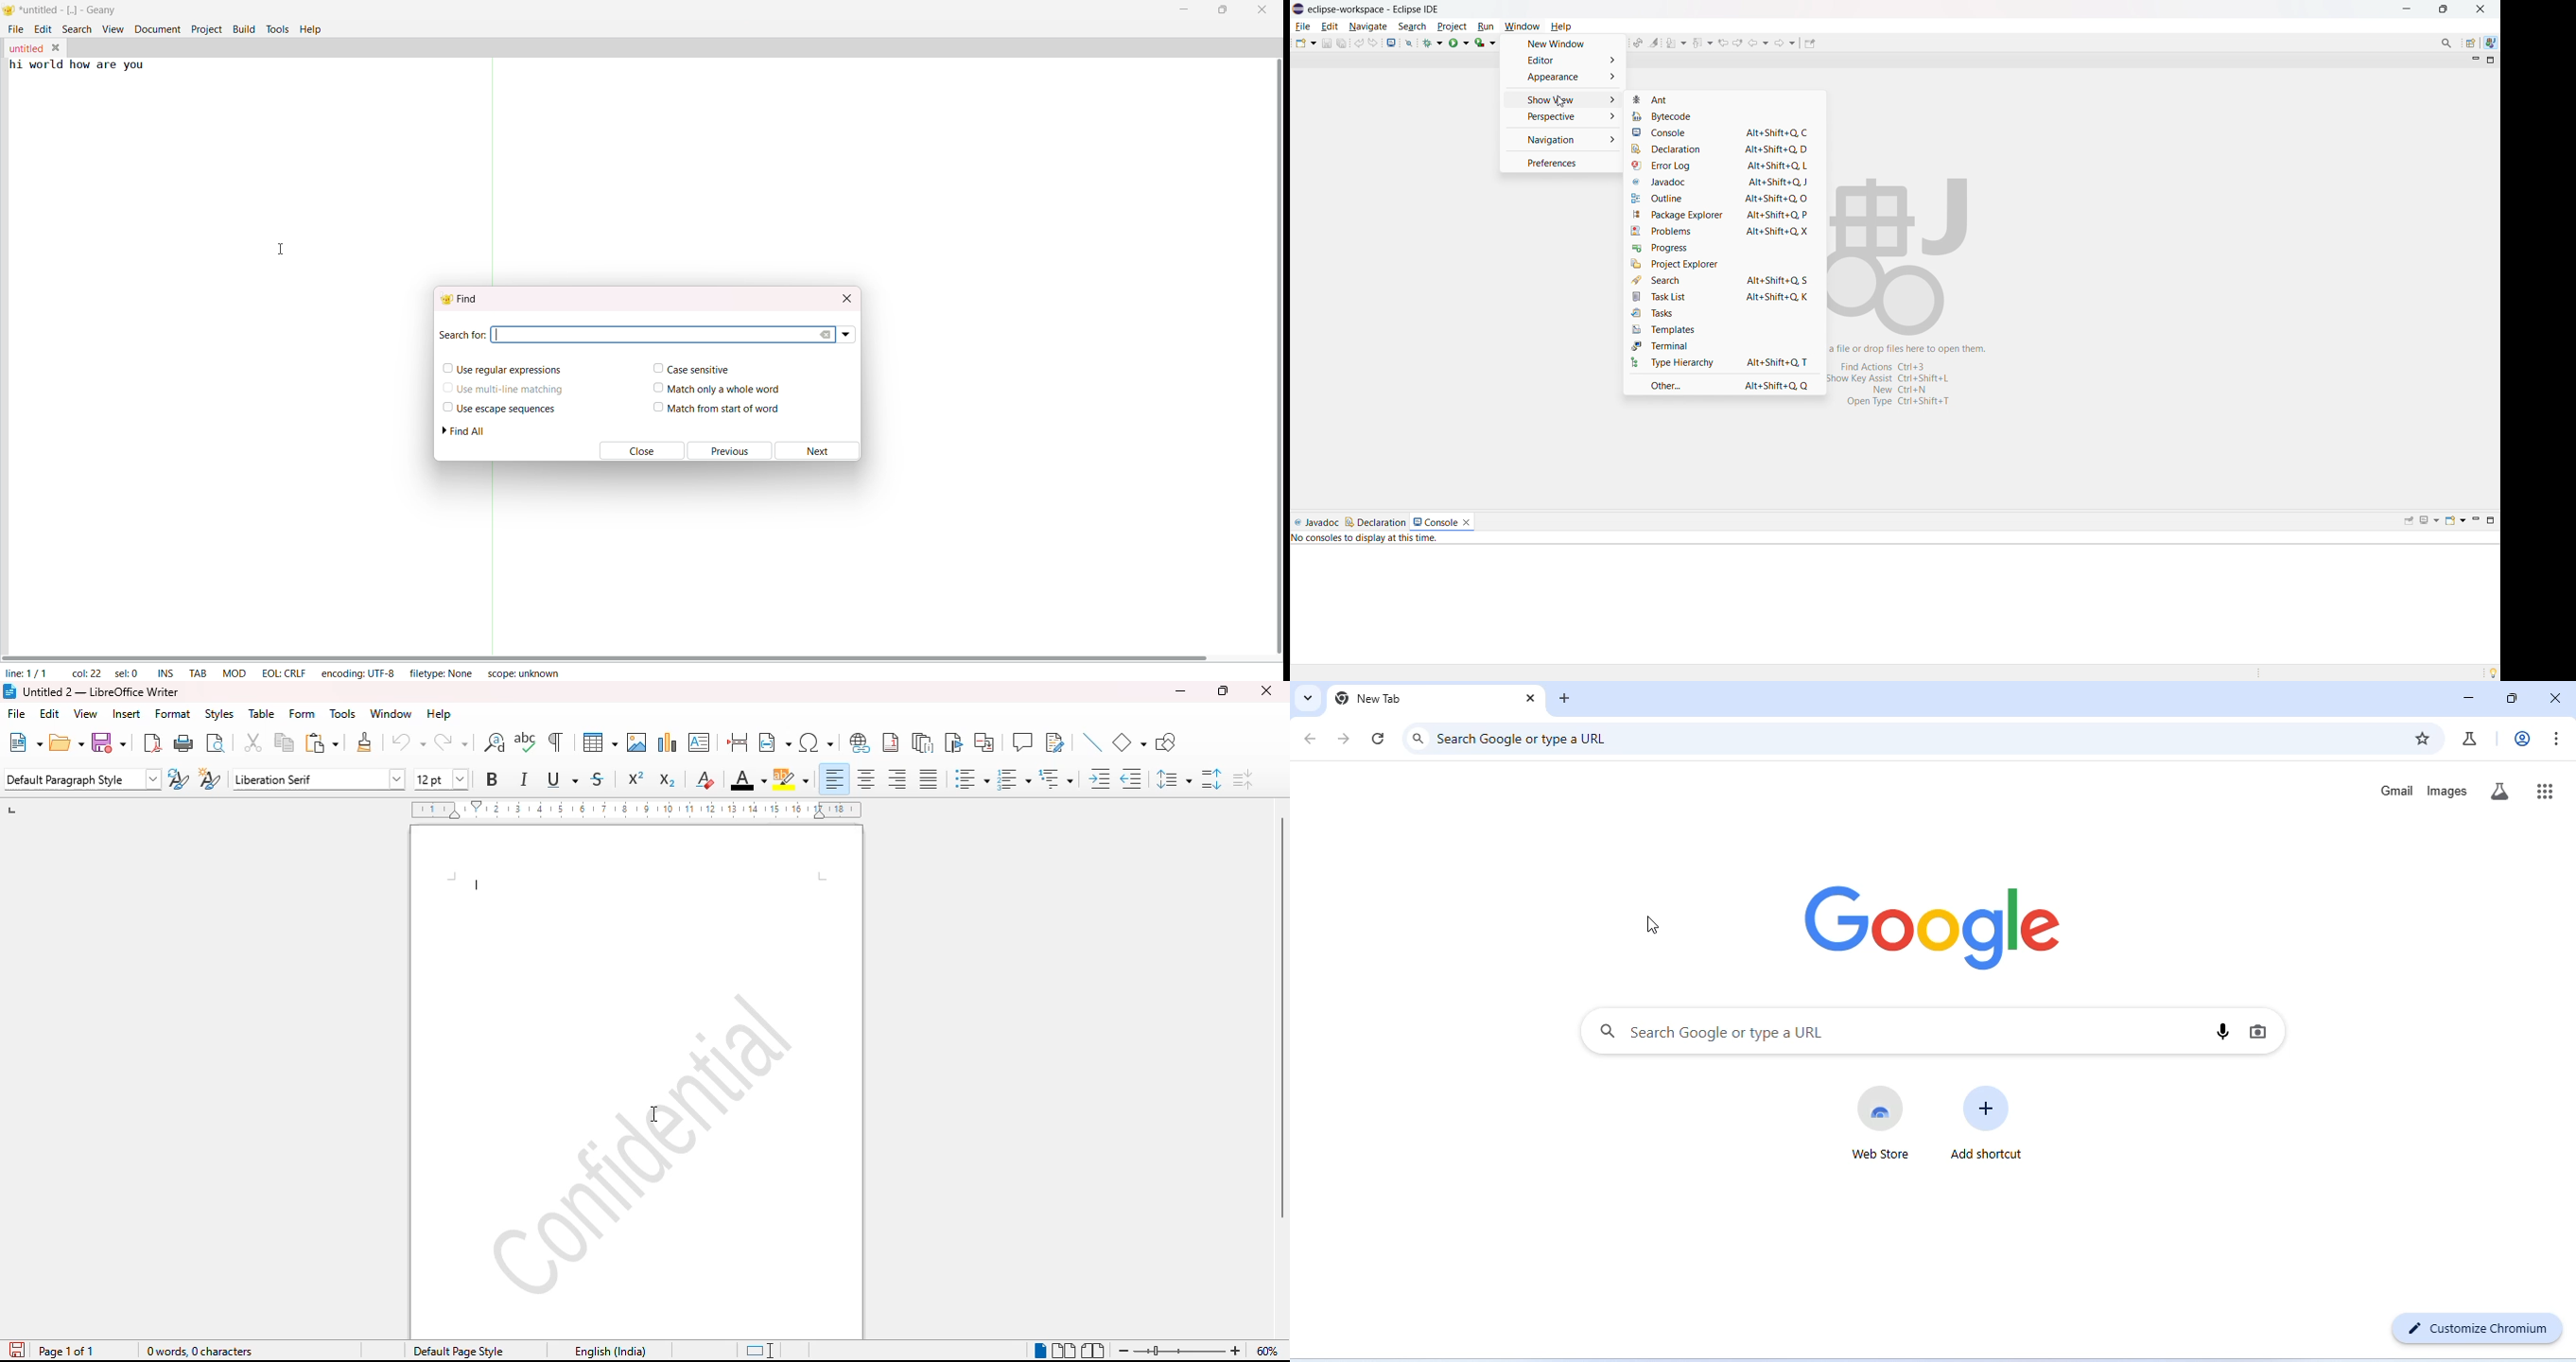 The height and width of the screenshot is (1372, 2576). Describe the element at coordinates (1881, 1121) in the screenshot. I see `web store` at that location.